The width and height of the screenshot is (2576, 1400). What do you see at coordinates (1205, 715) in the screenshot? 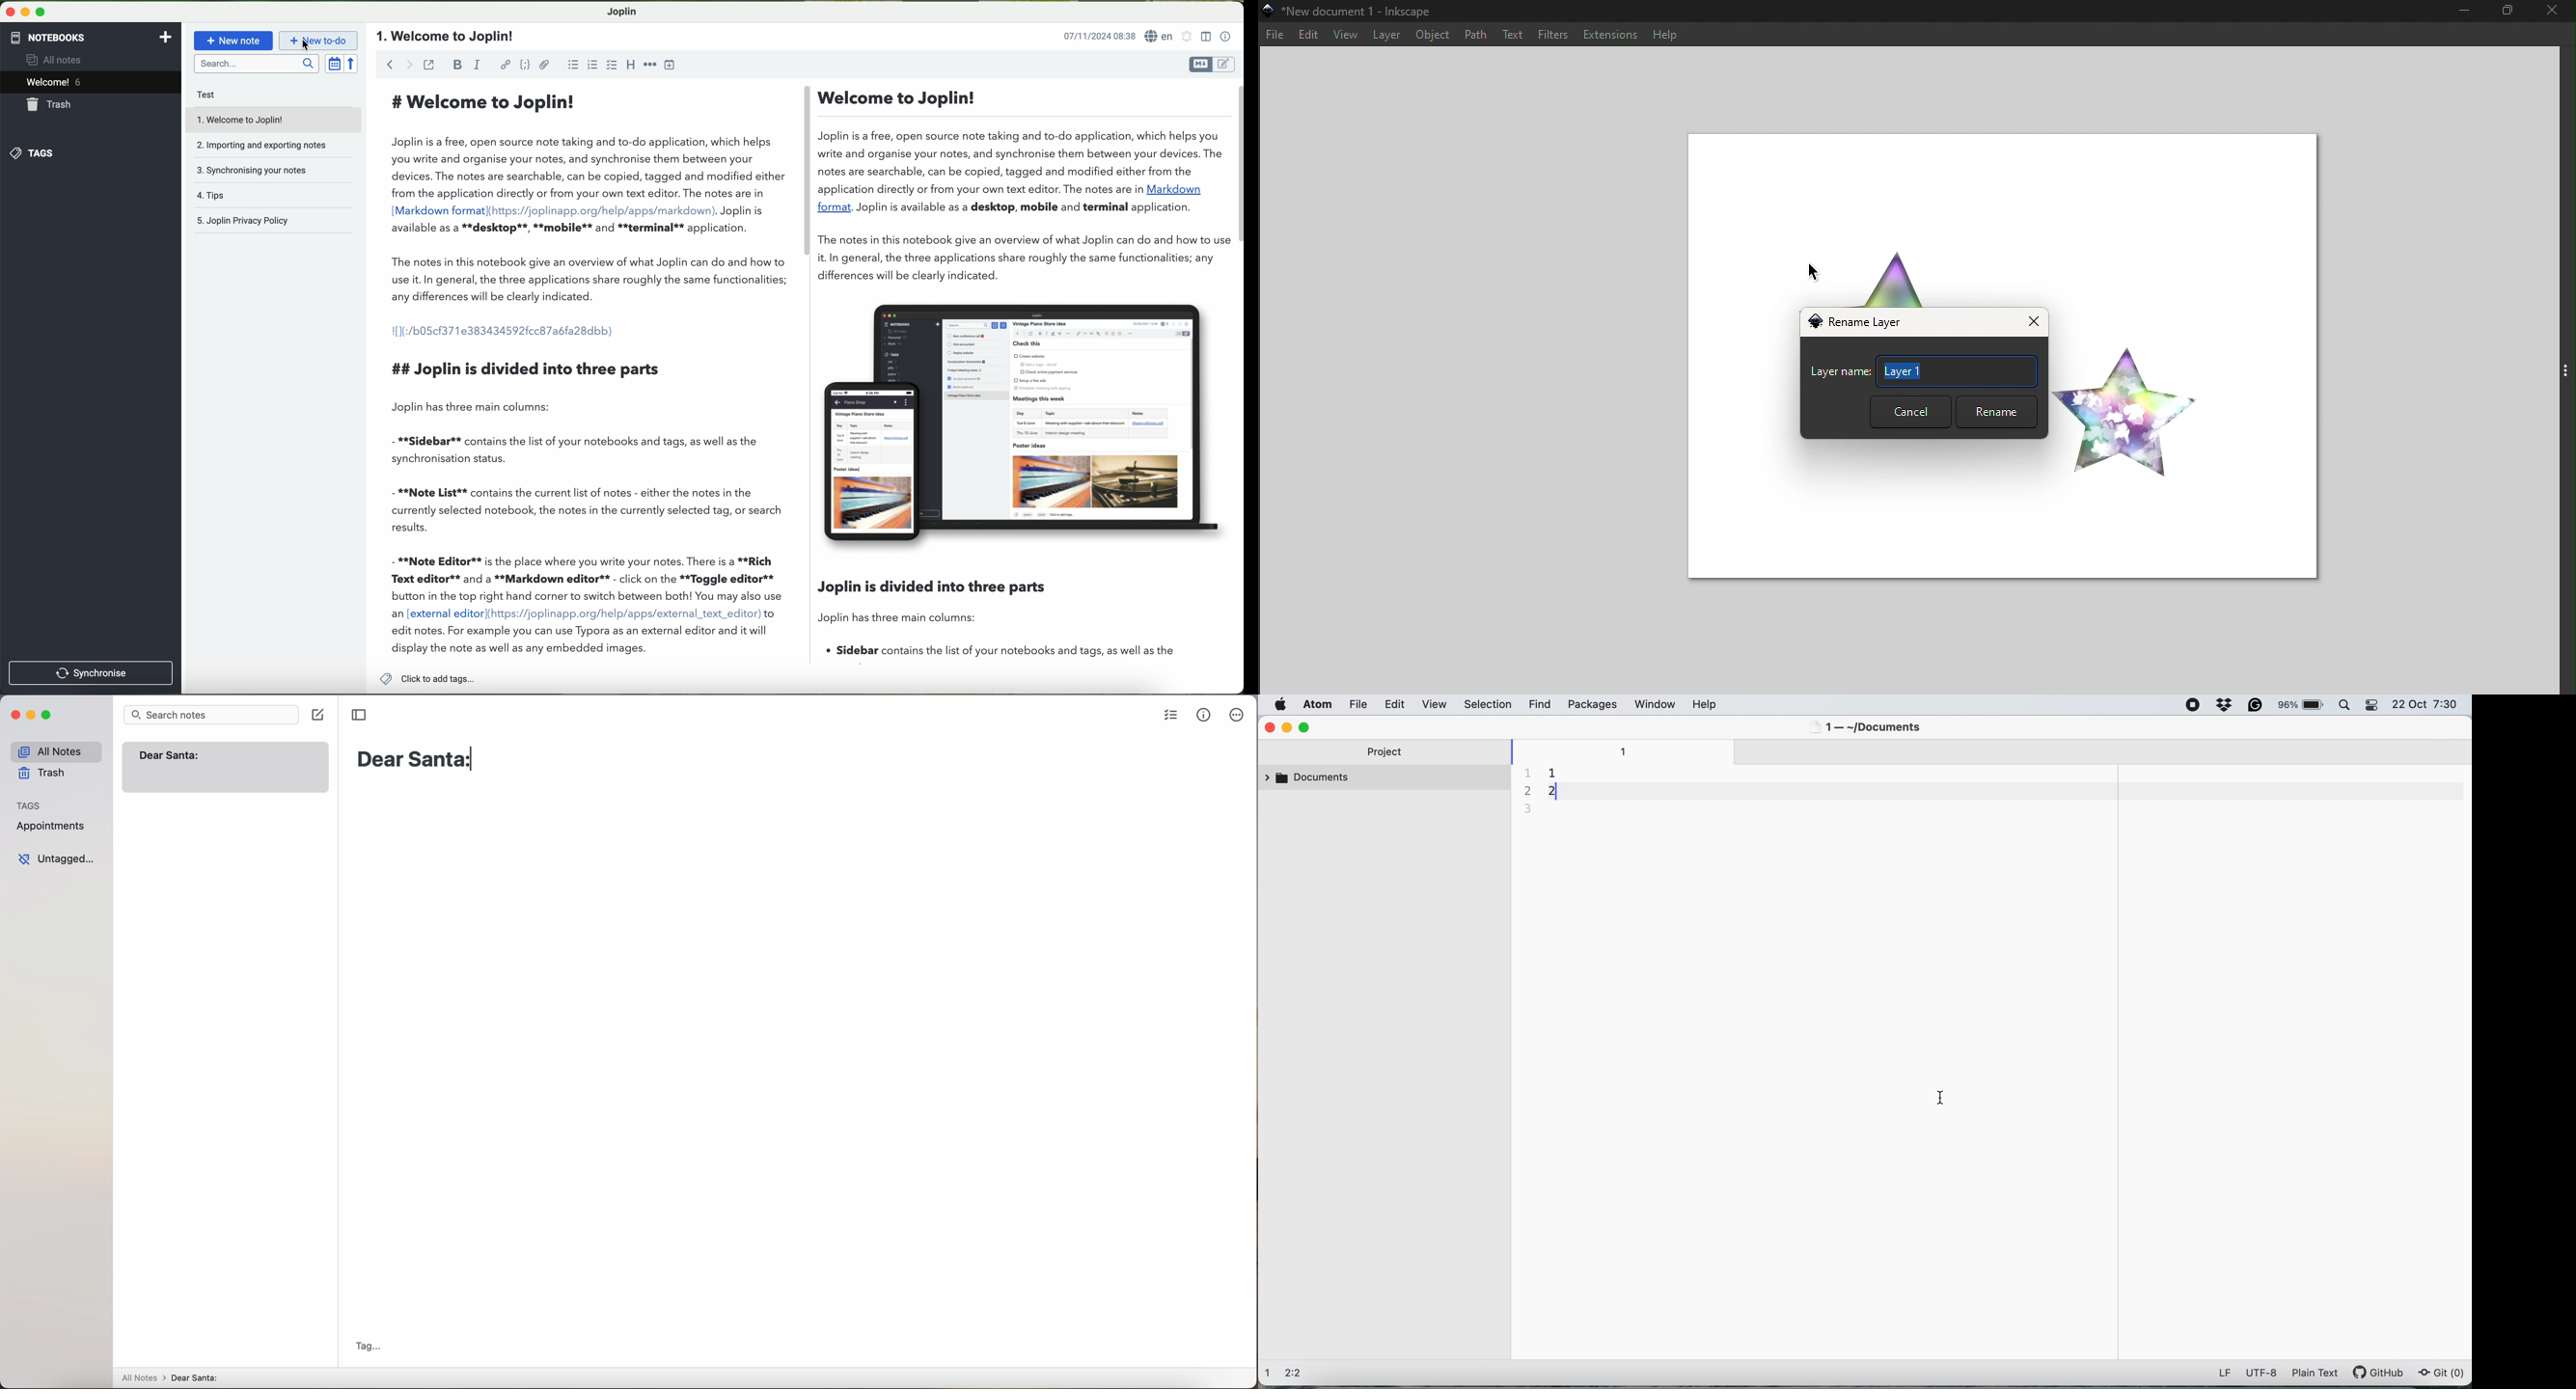
I see `metrics` at bounding box center [1205, 715].